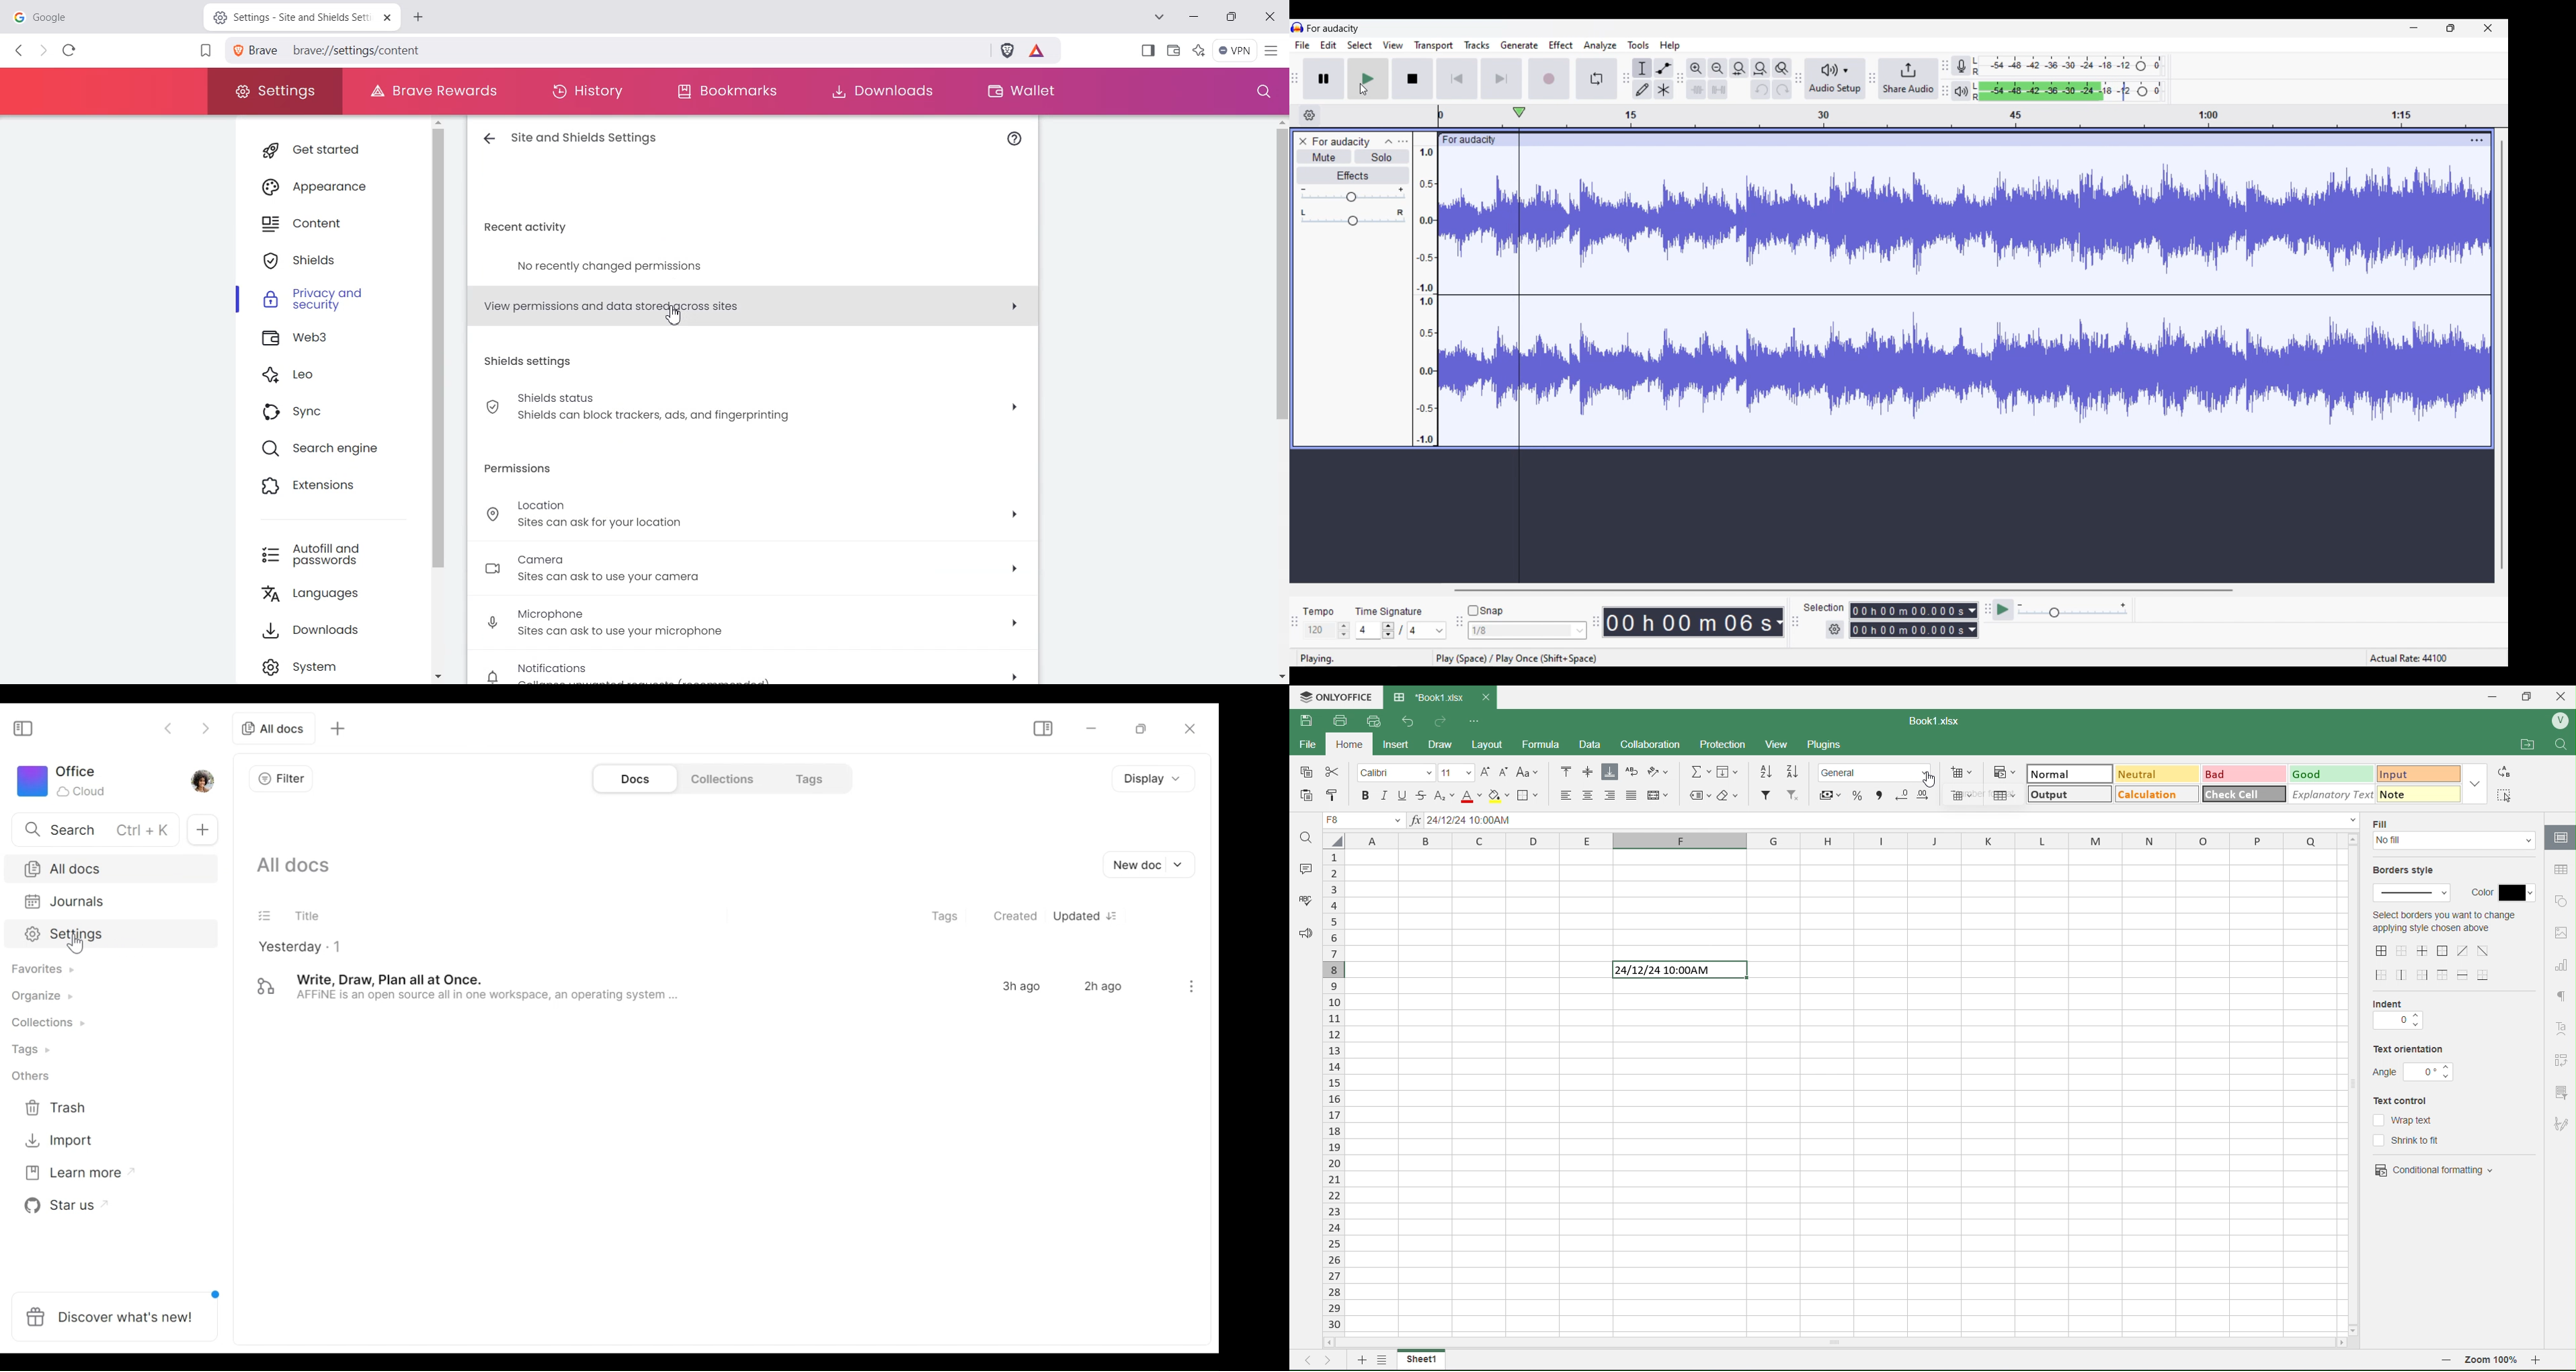 The width and height of the screenshot is (2576, 1372). I want to click on , so click(1235, 50).